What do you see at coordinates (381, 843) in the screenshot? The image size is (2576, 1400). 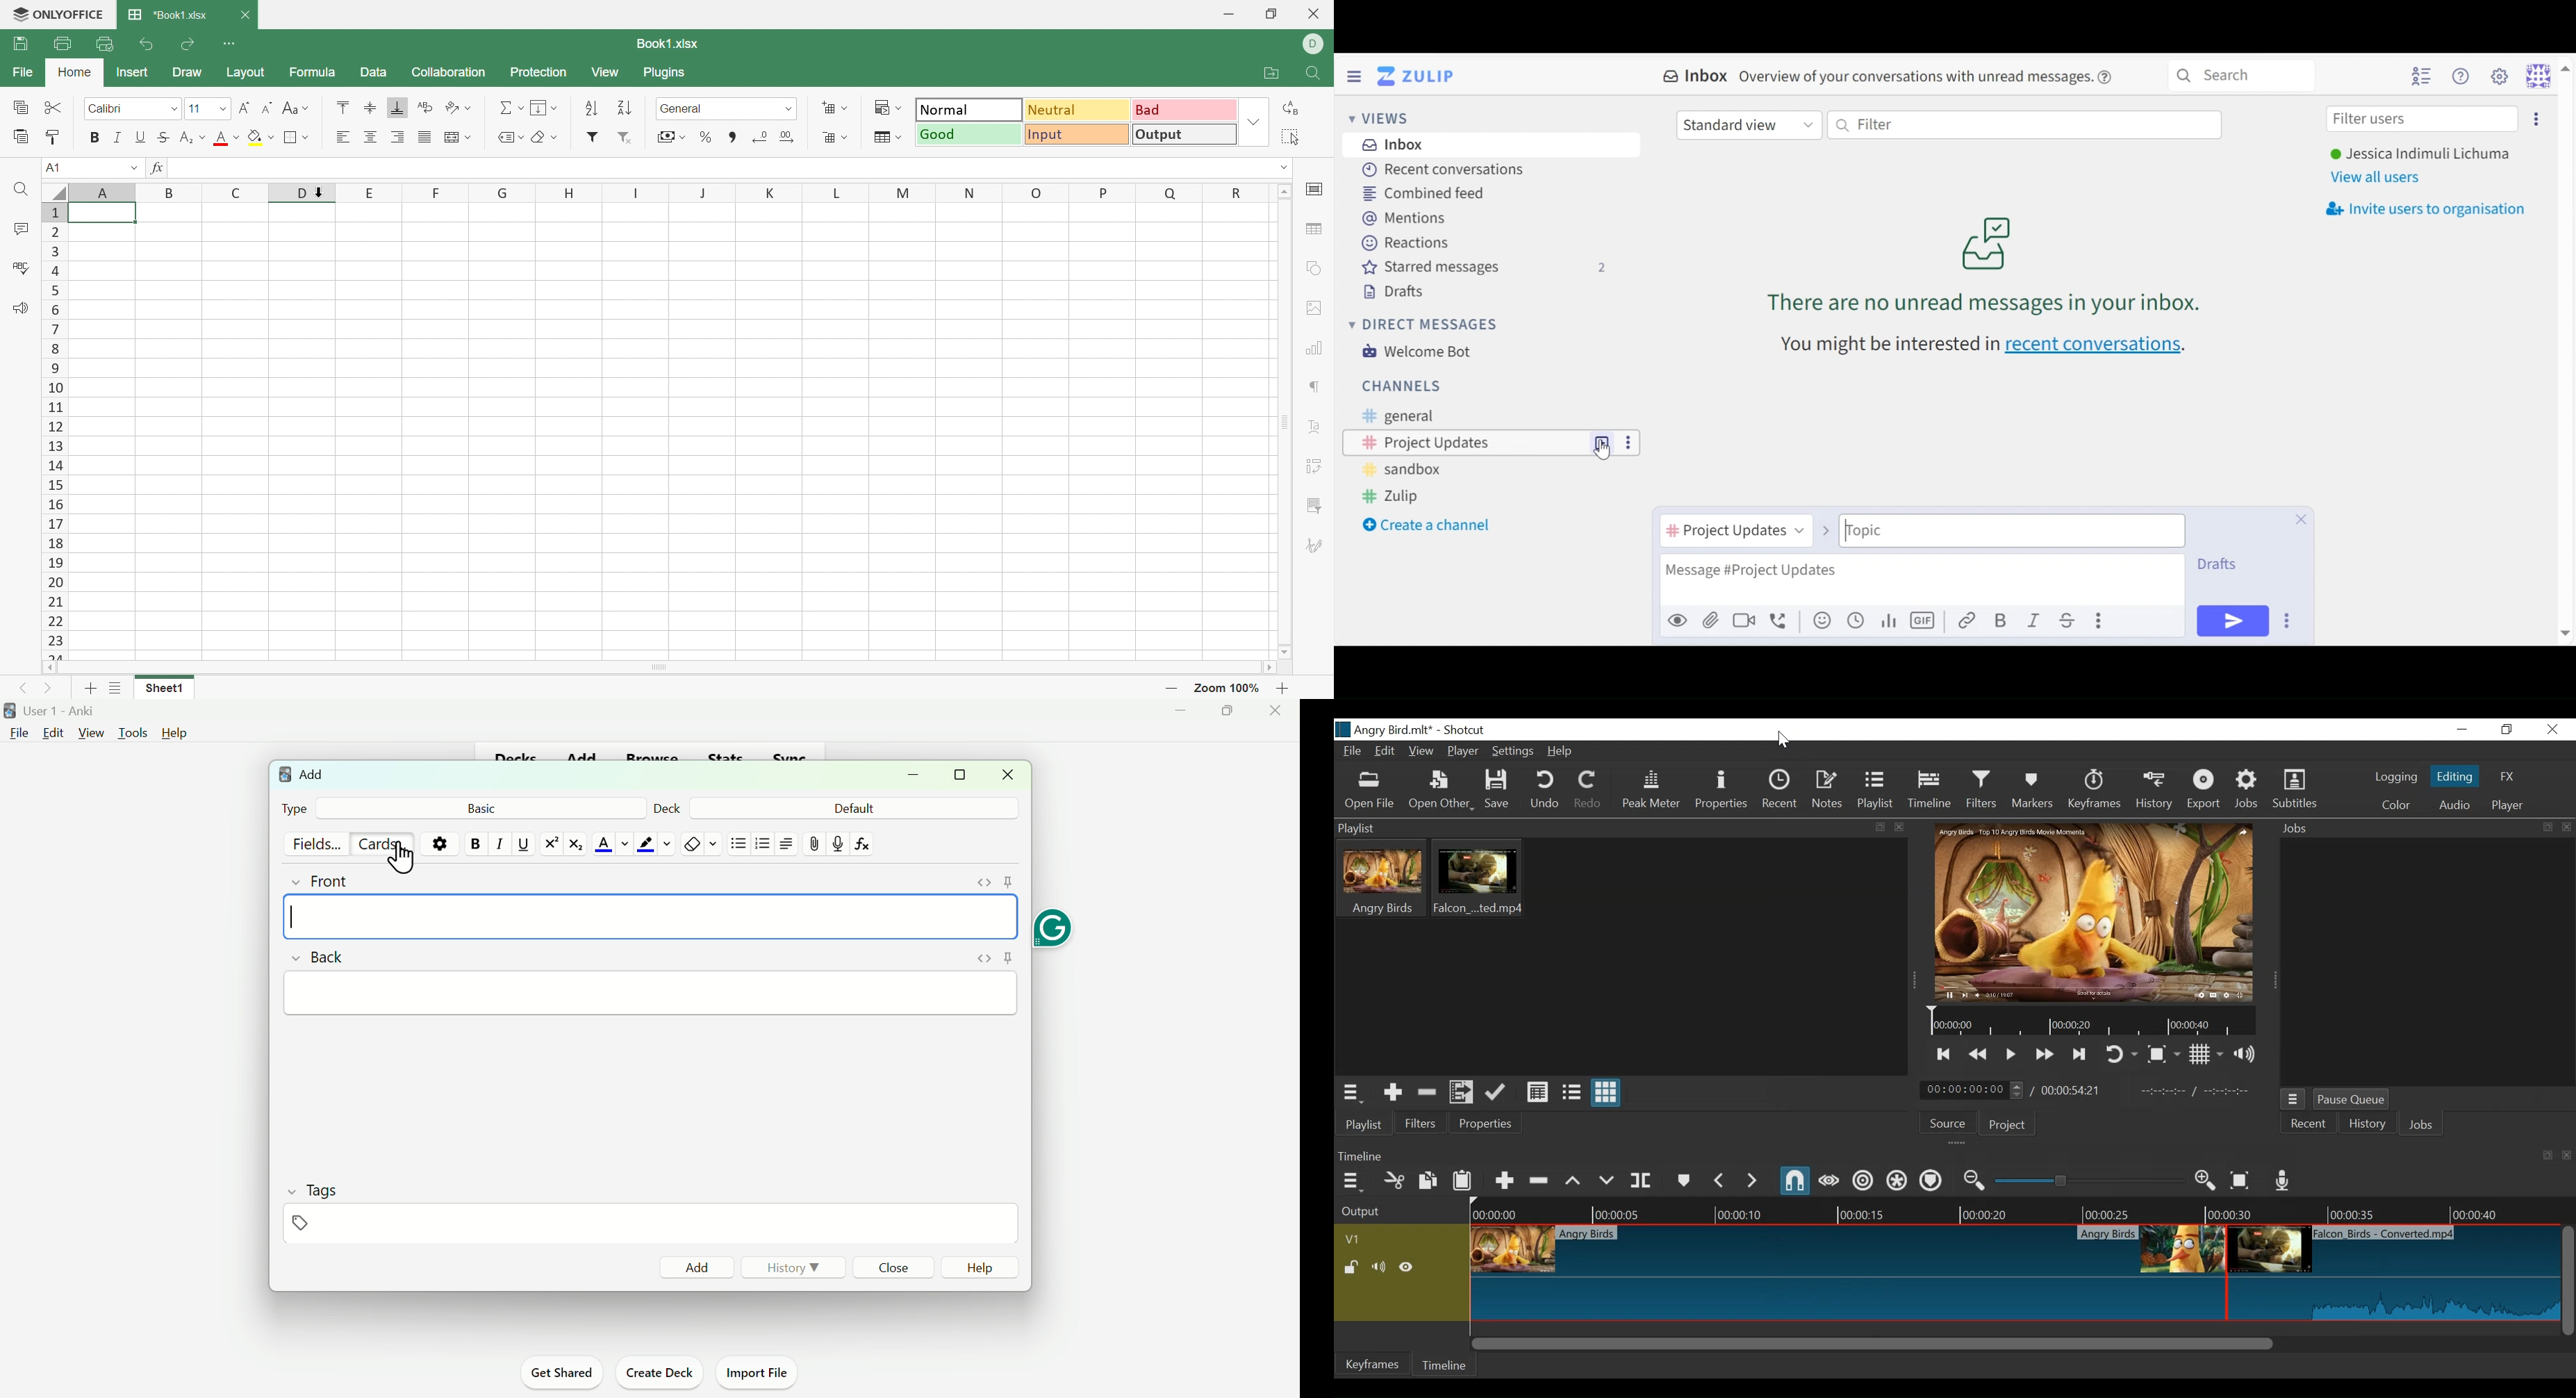 I see `Cards` at bounding box center [381, 843].